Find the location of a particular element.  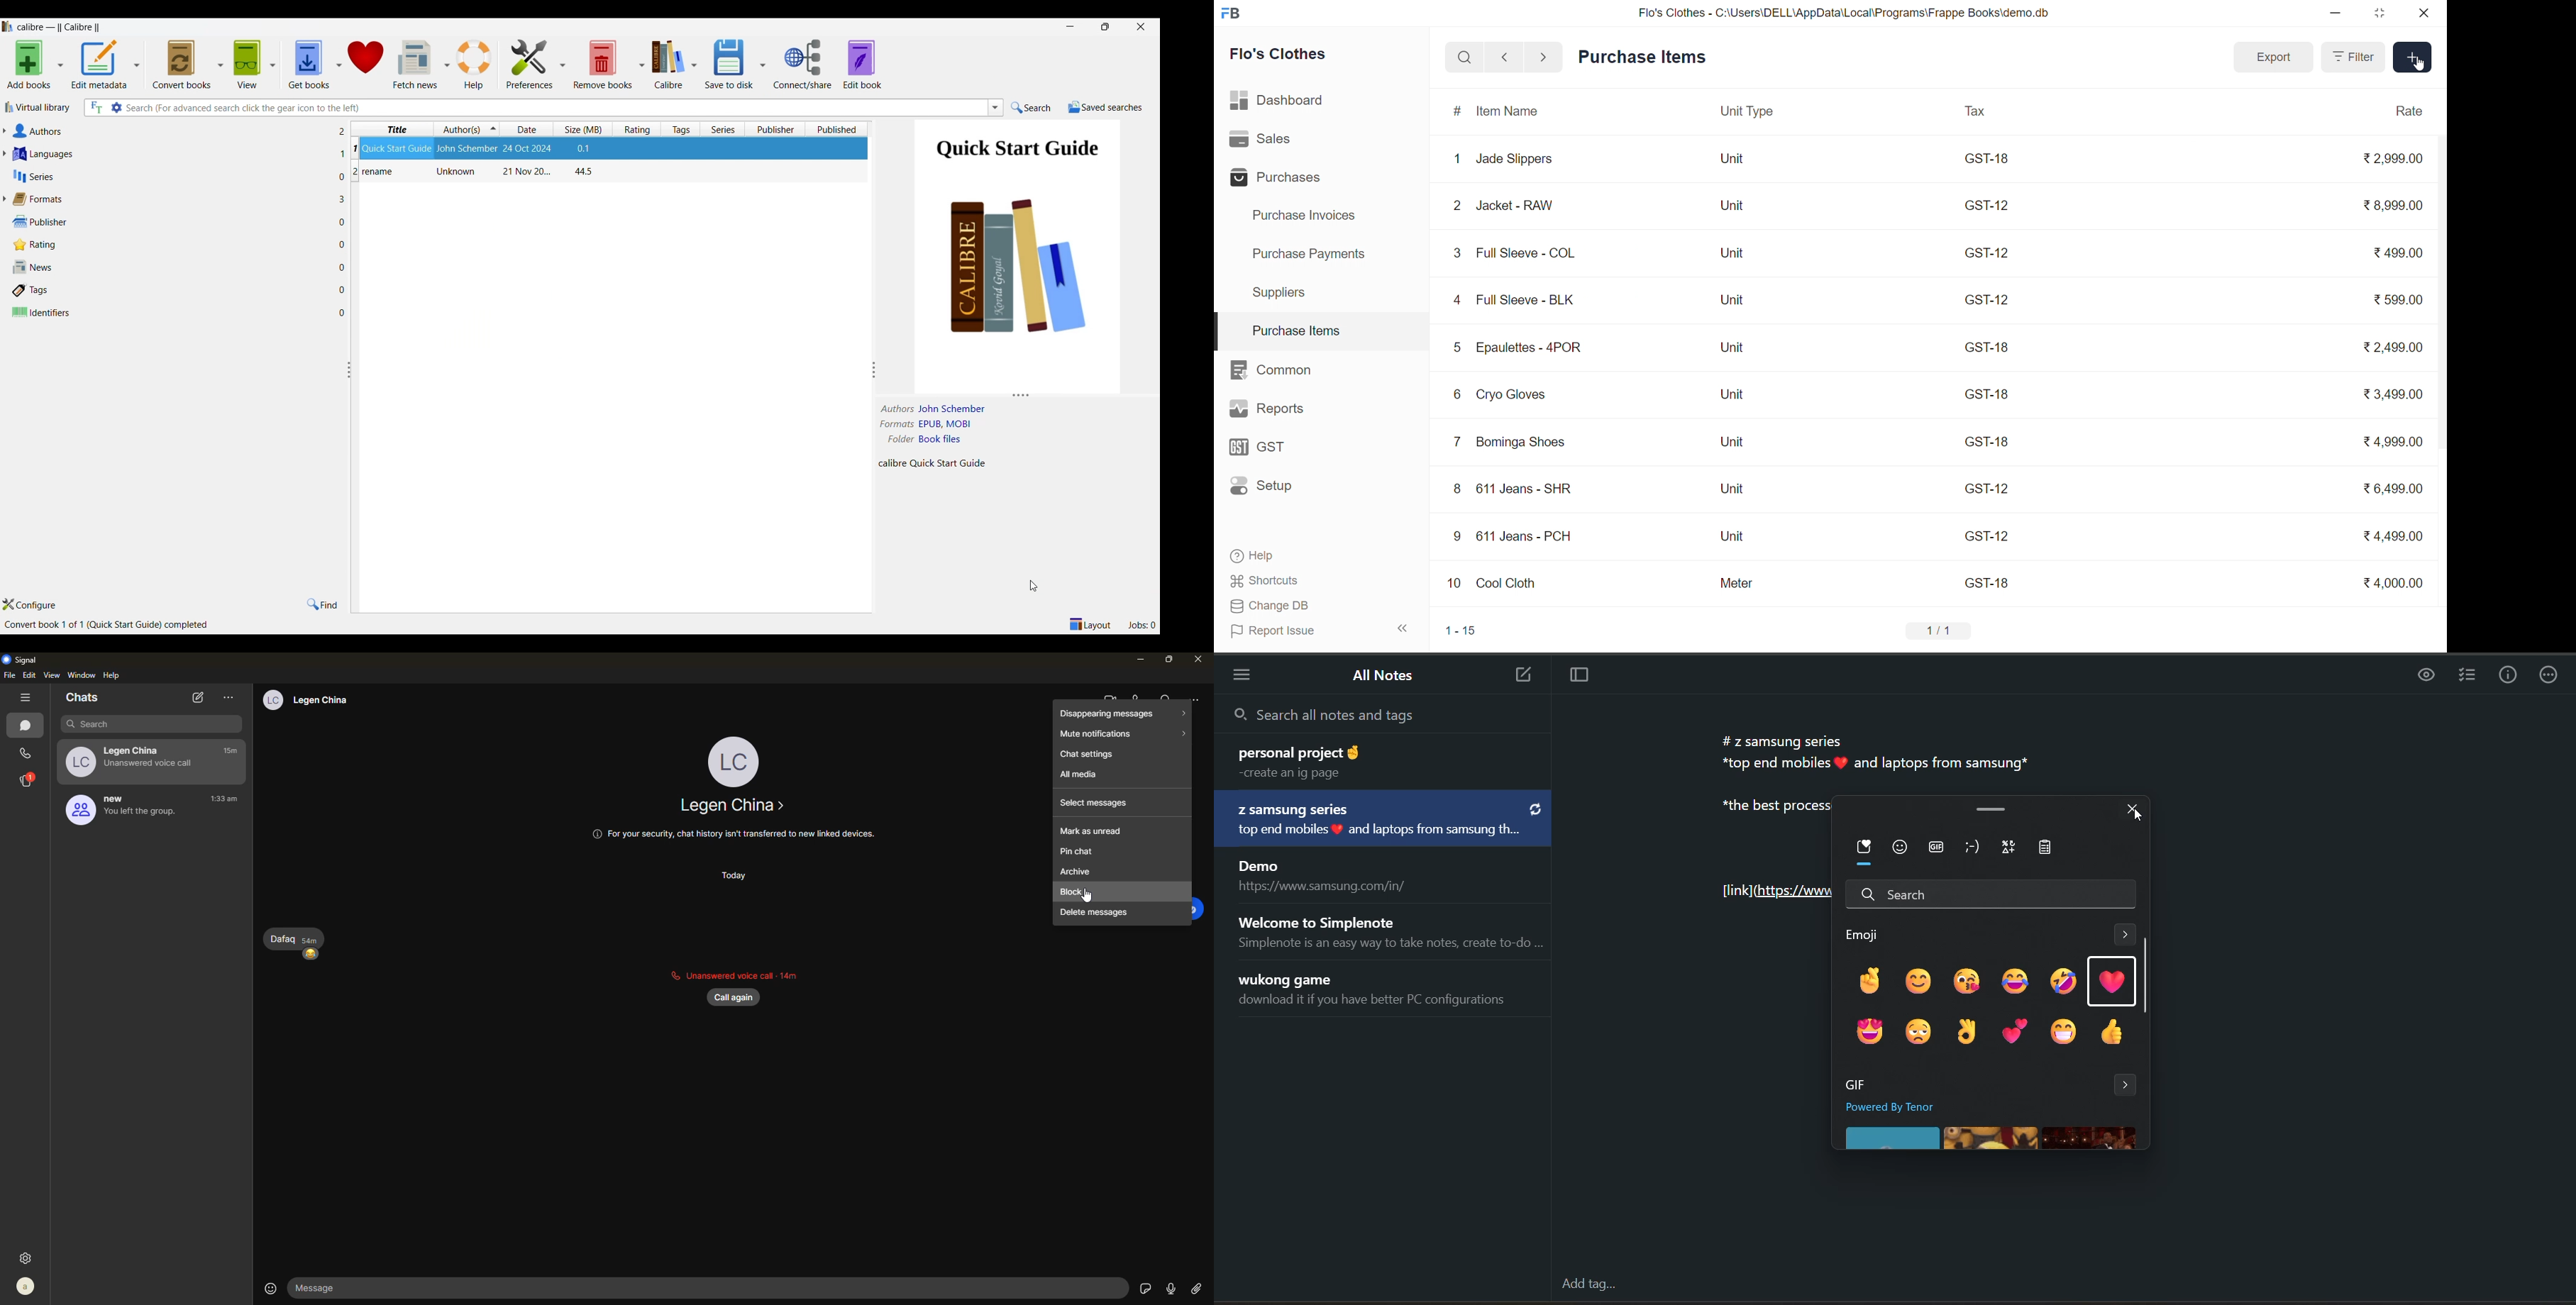

more is located at coordinates (1194, 701).